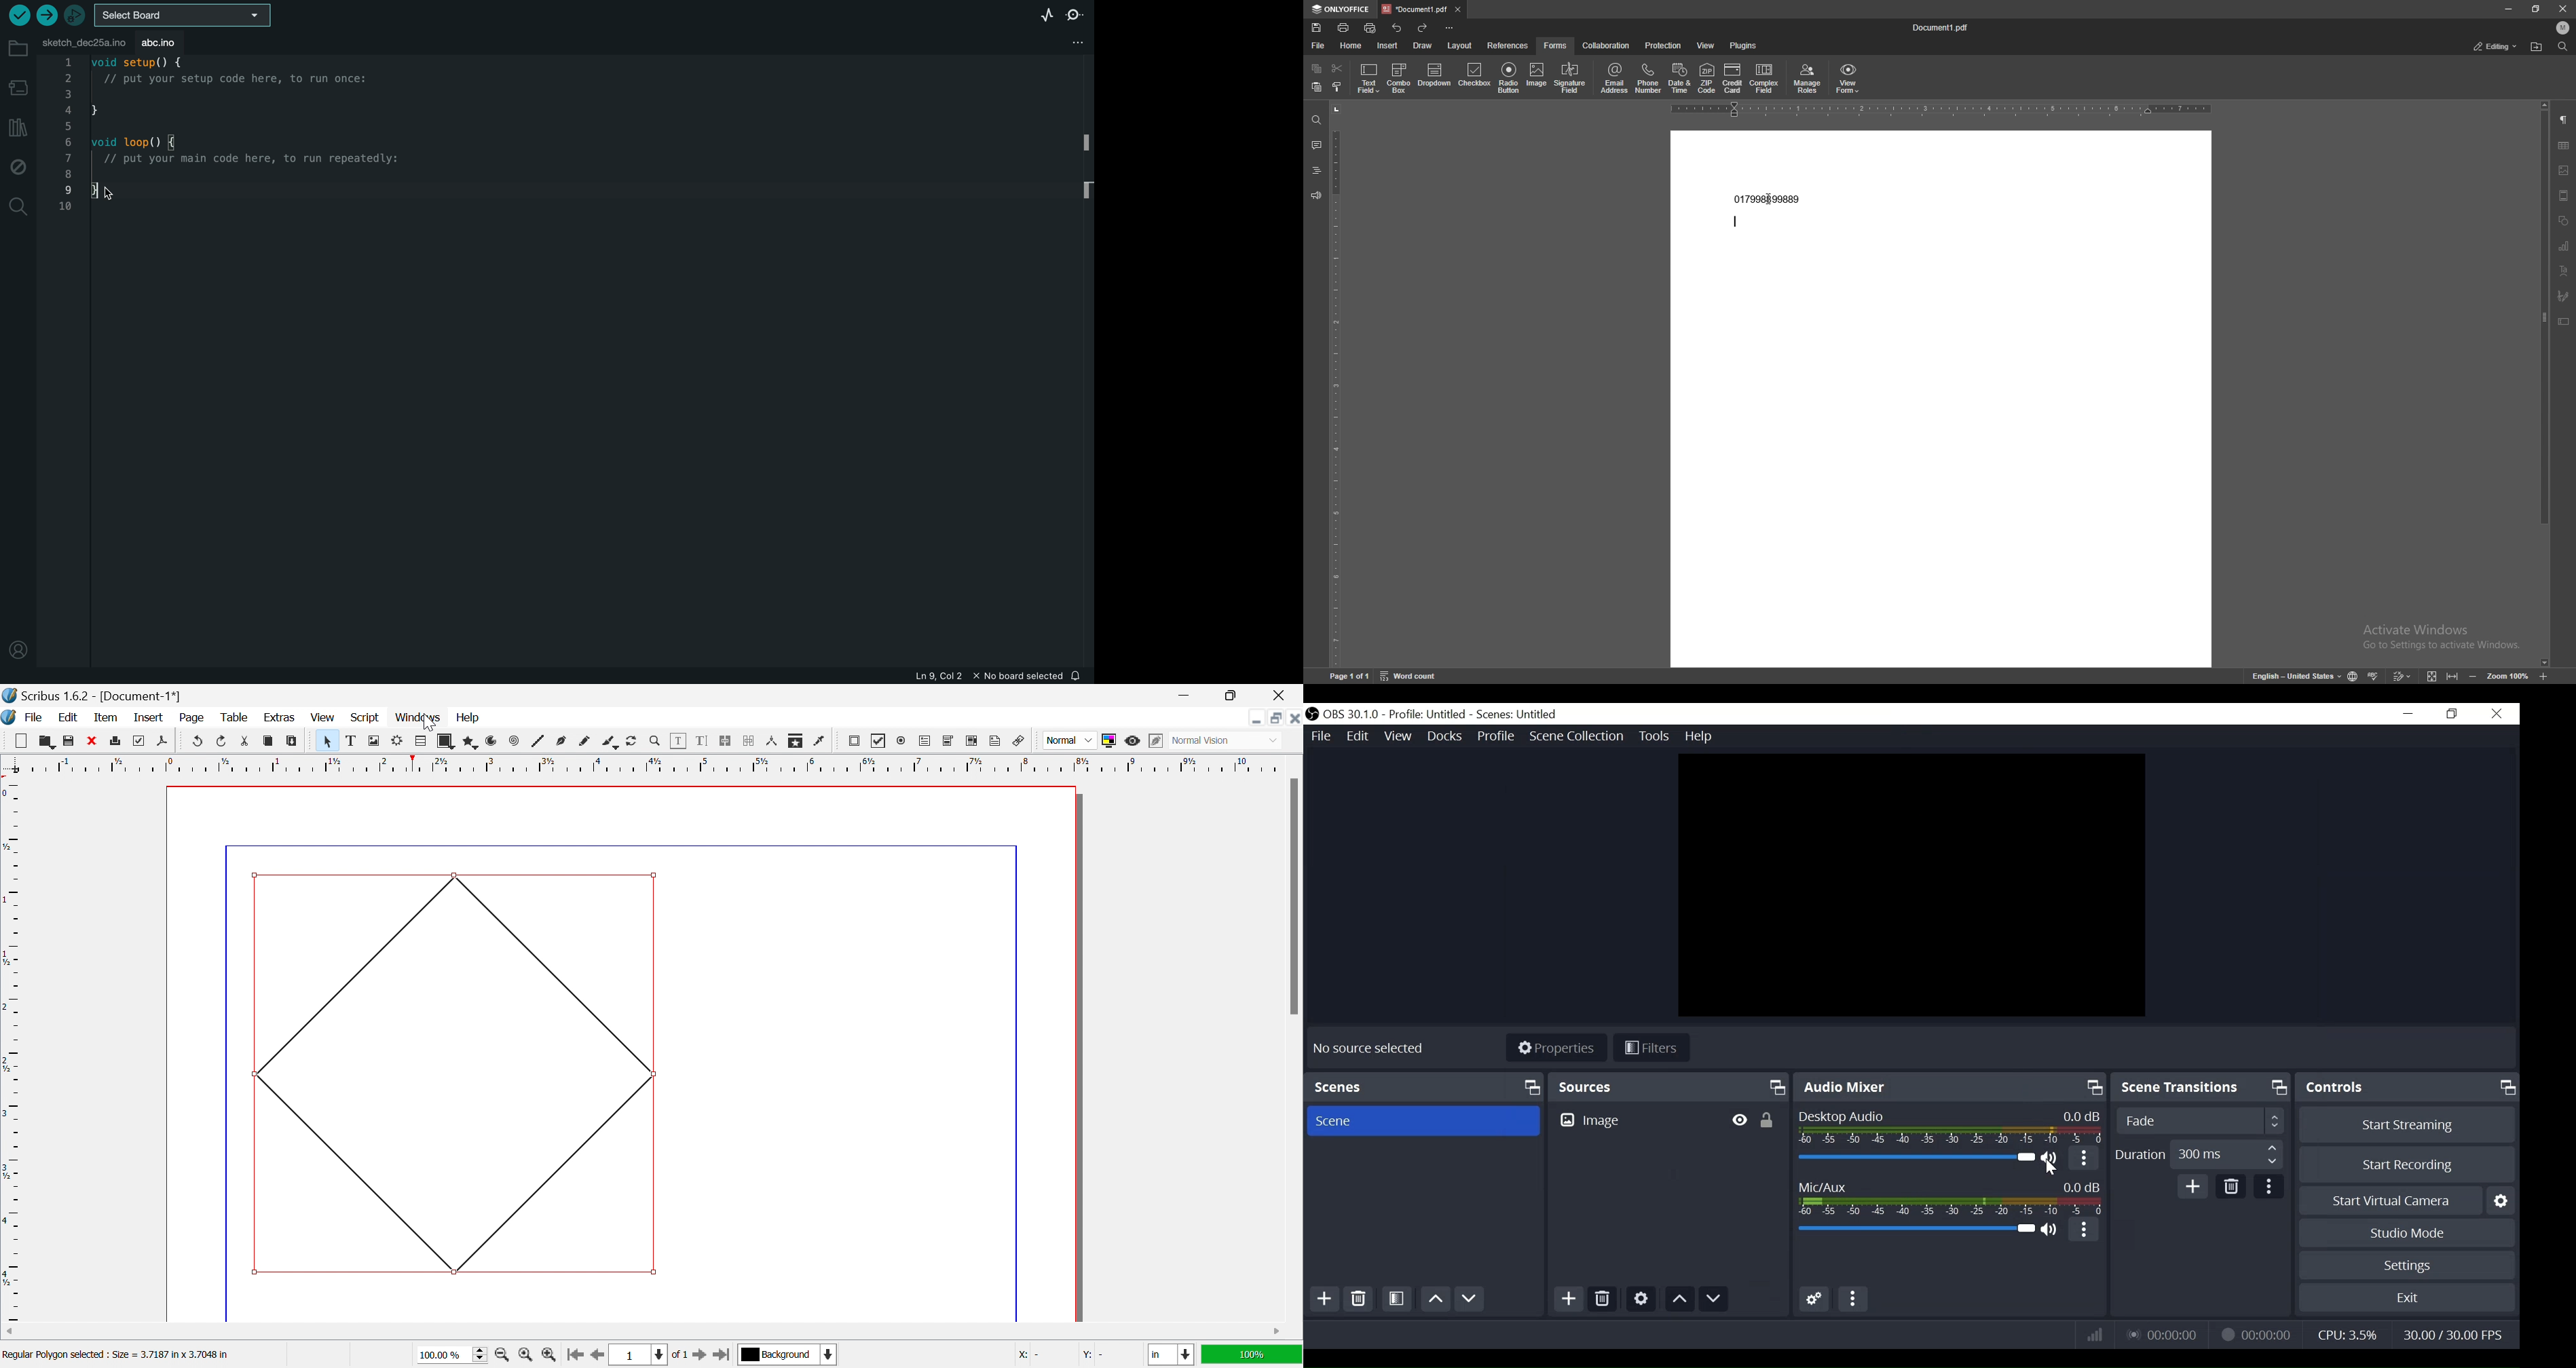  Describe the element at coordinates (2157, 1333) in the screenshot. I see `Live Status` at that location.